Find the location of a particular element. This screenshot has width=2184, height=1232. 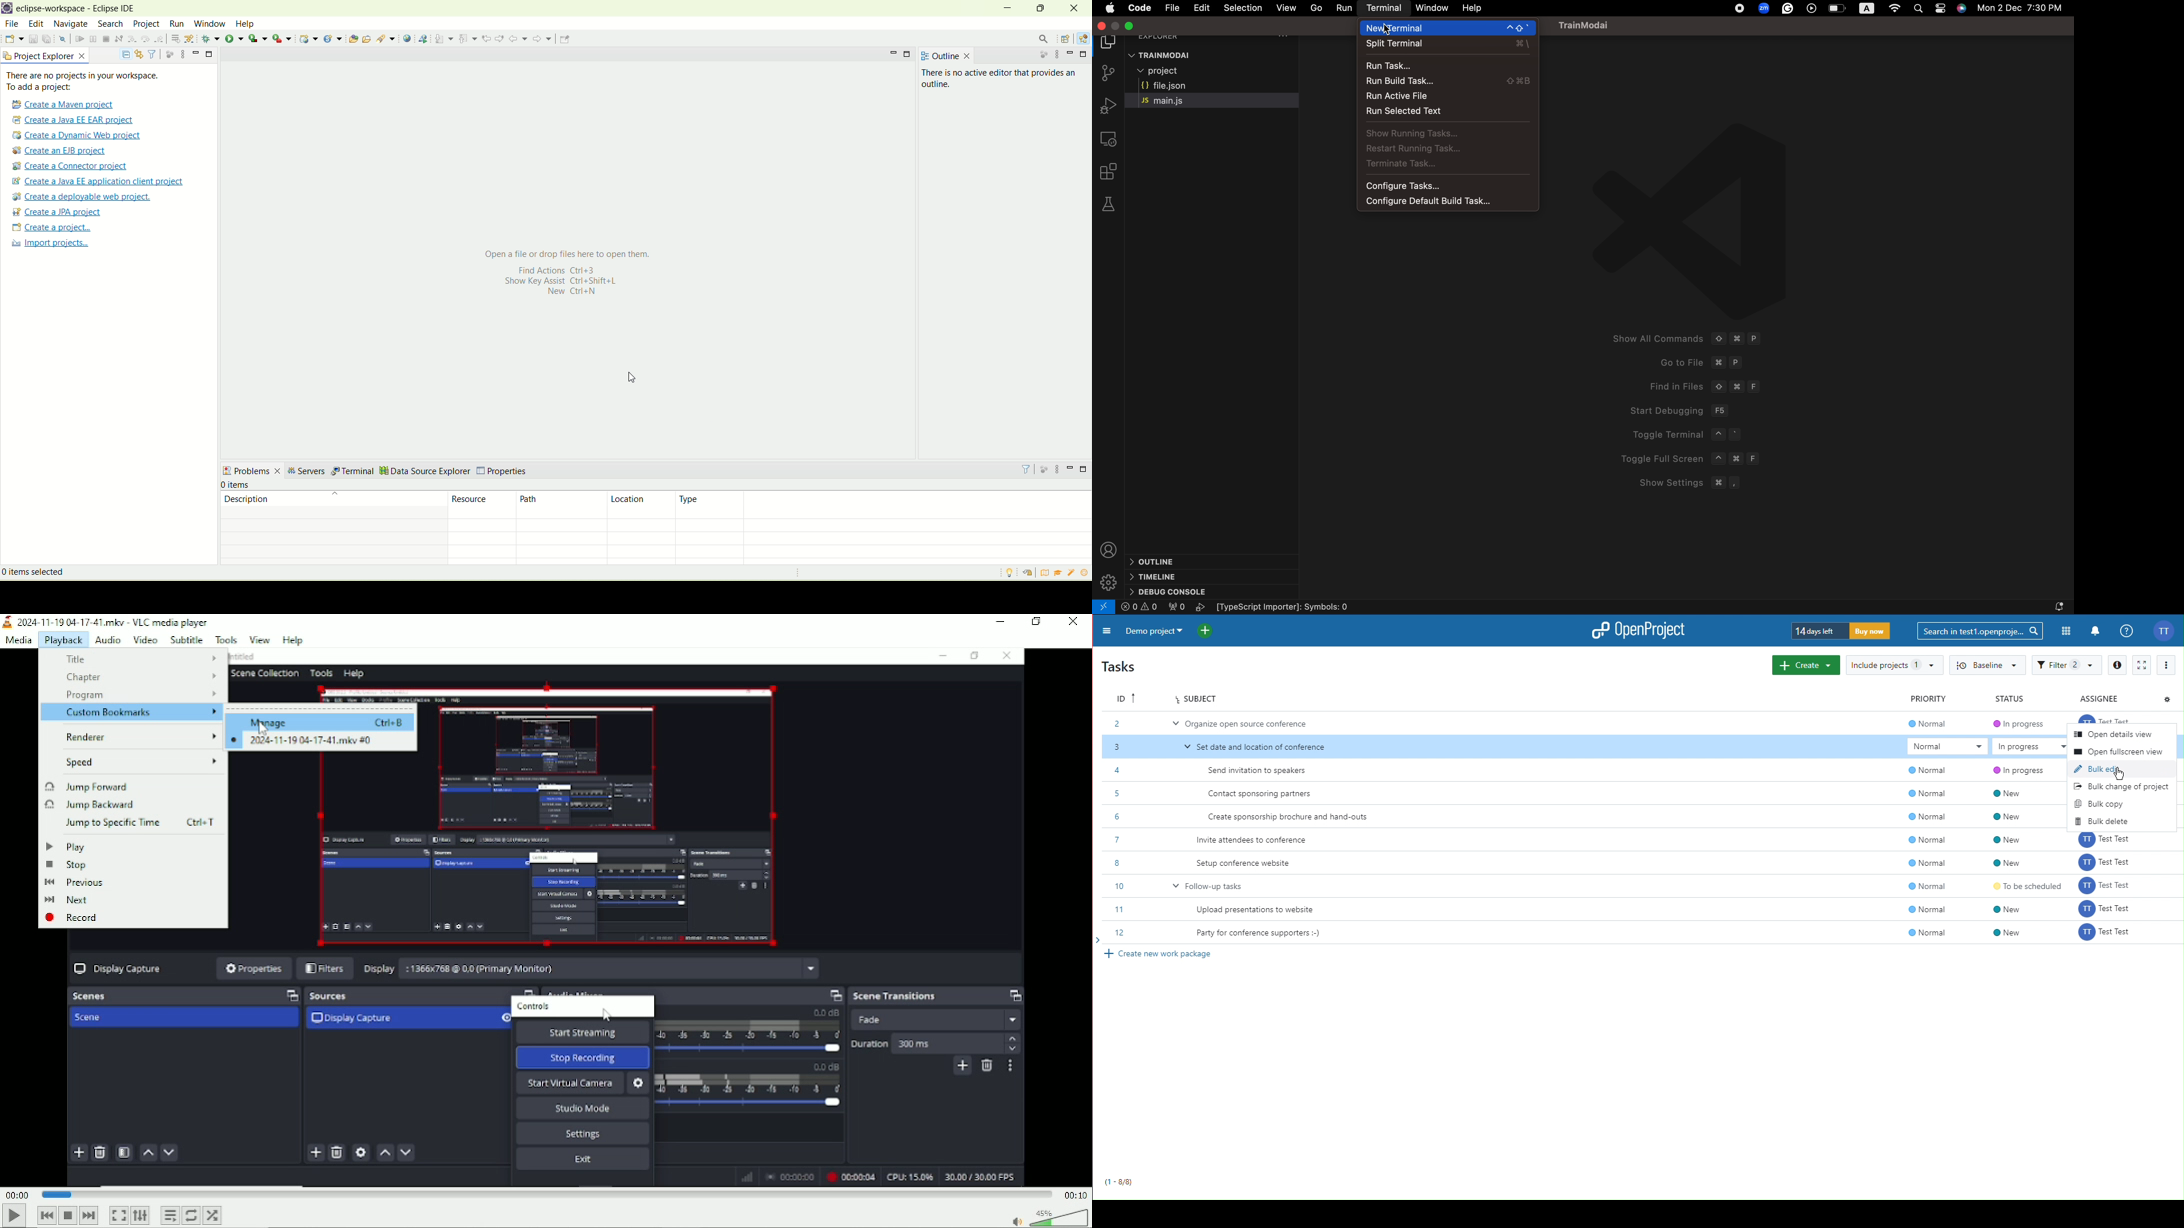

Create sponsorship brochure and hand-outs is located at coordinates (1292, 818).